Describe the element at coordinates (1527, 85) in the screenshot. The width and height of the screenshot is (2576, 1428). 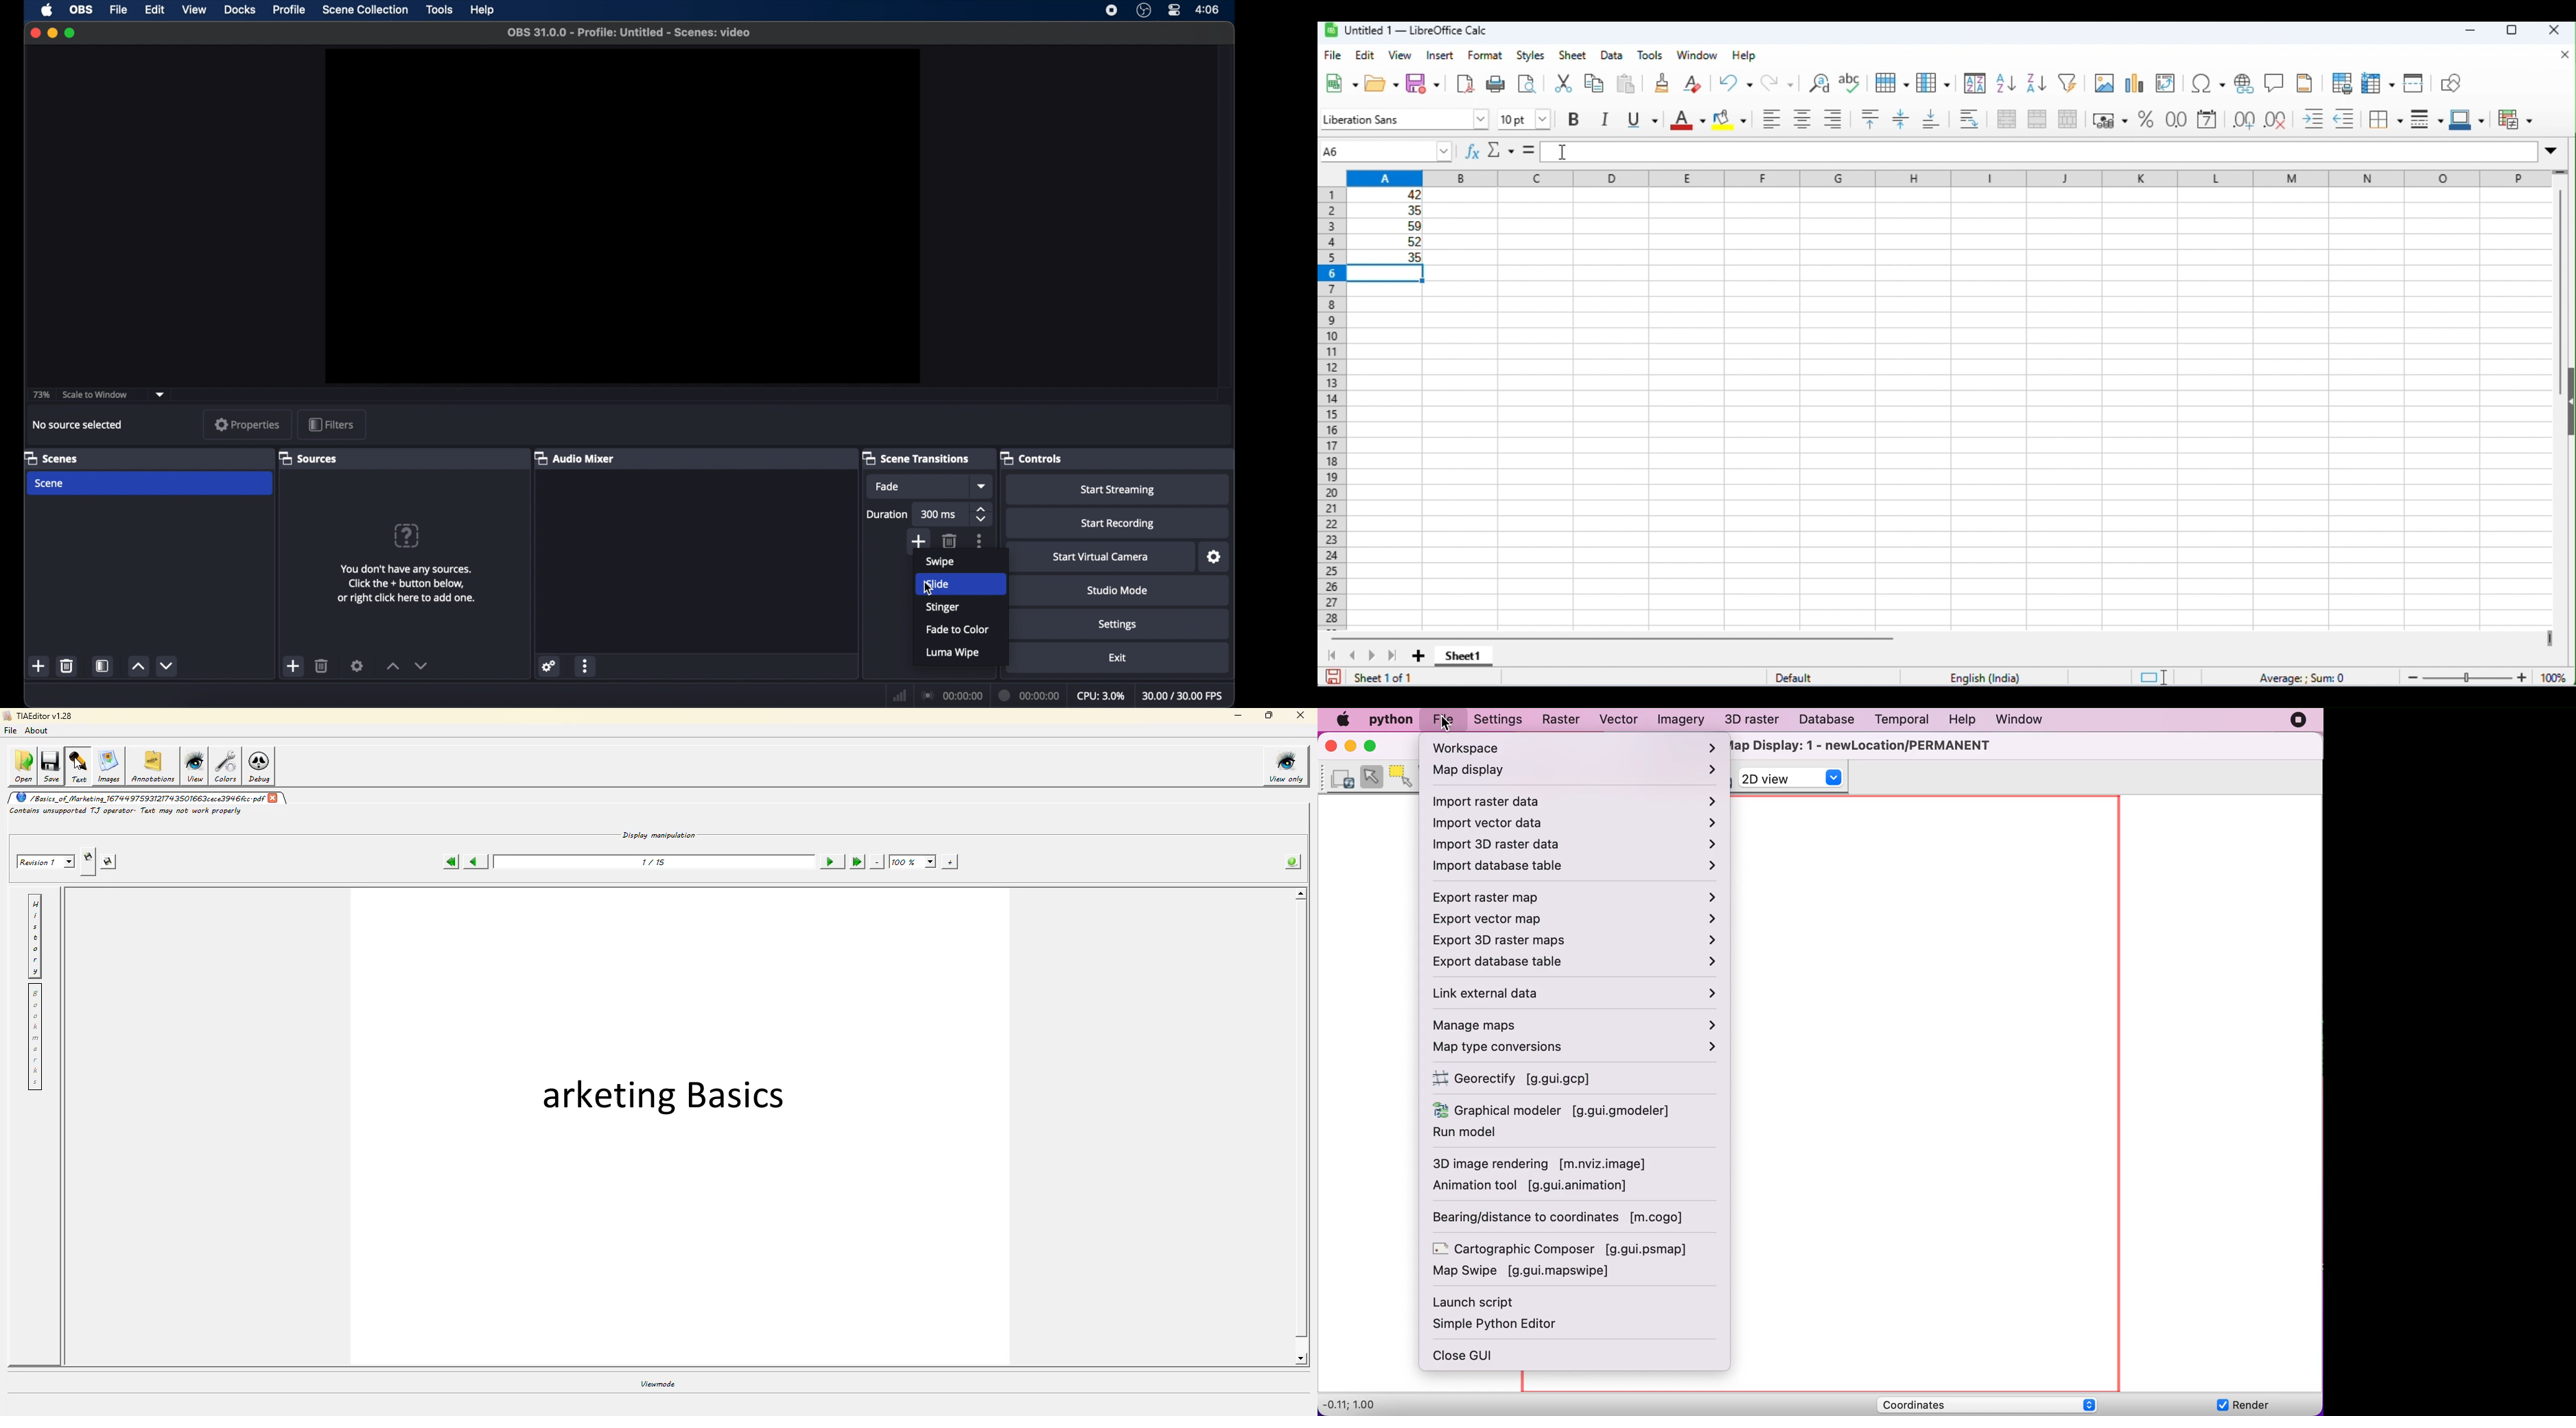
I see `toggle print preview` at that location.